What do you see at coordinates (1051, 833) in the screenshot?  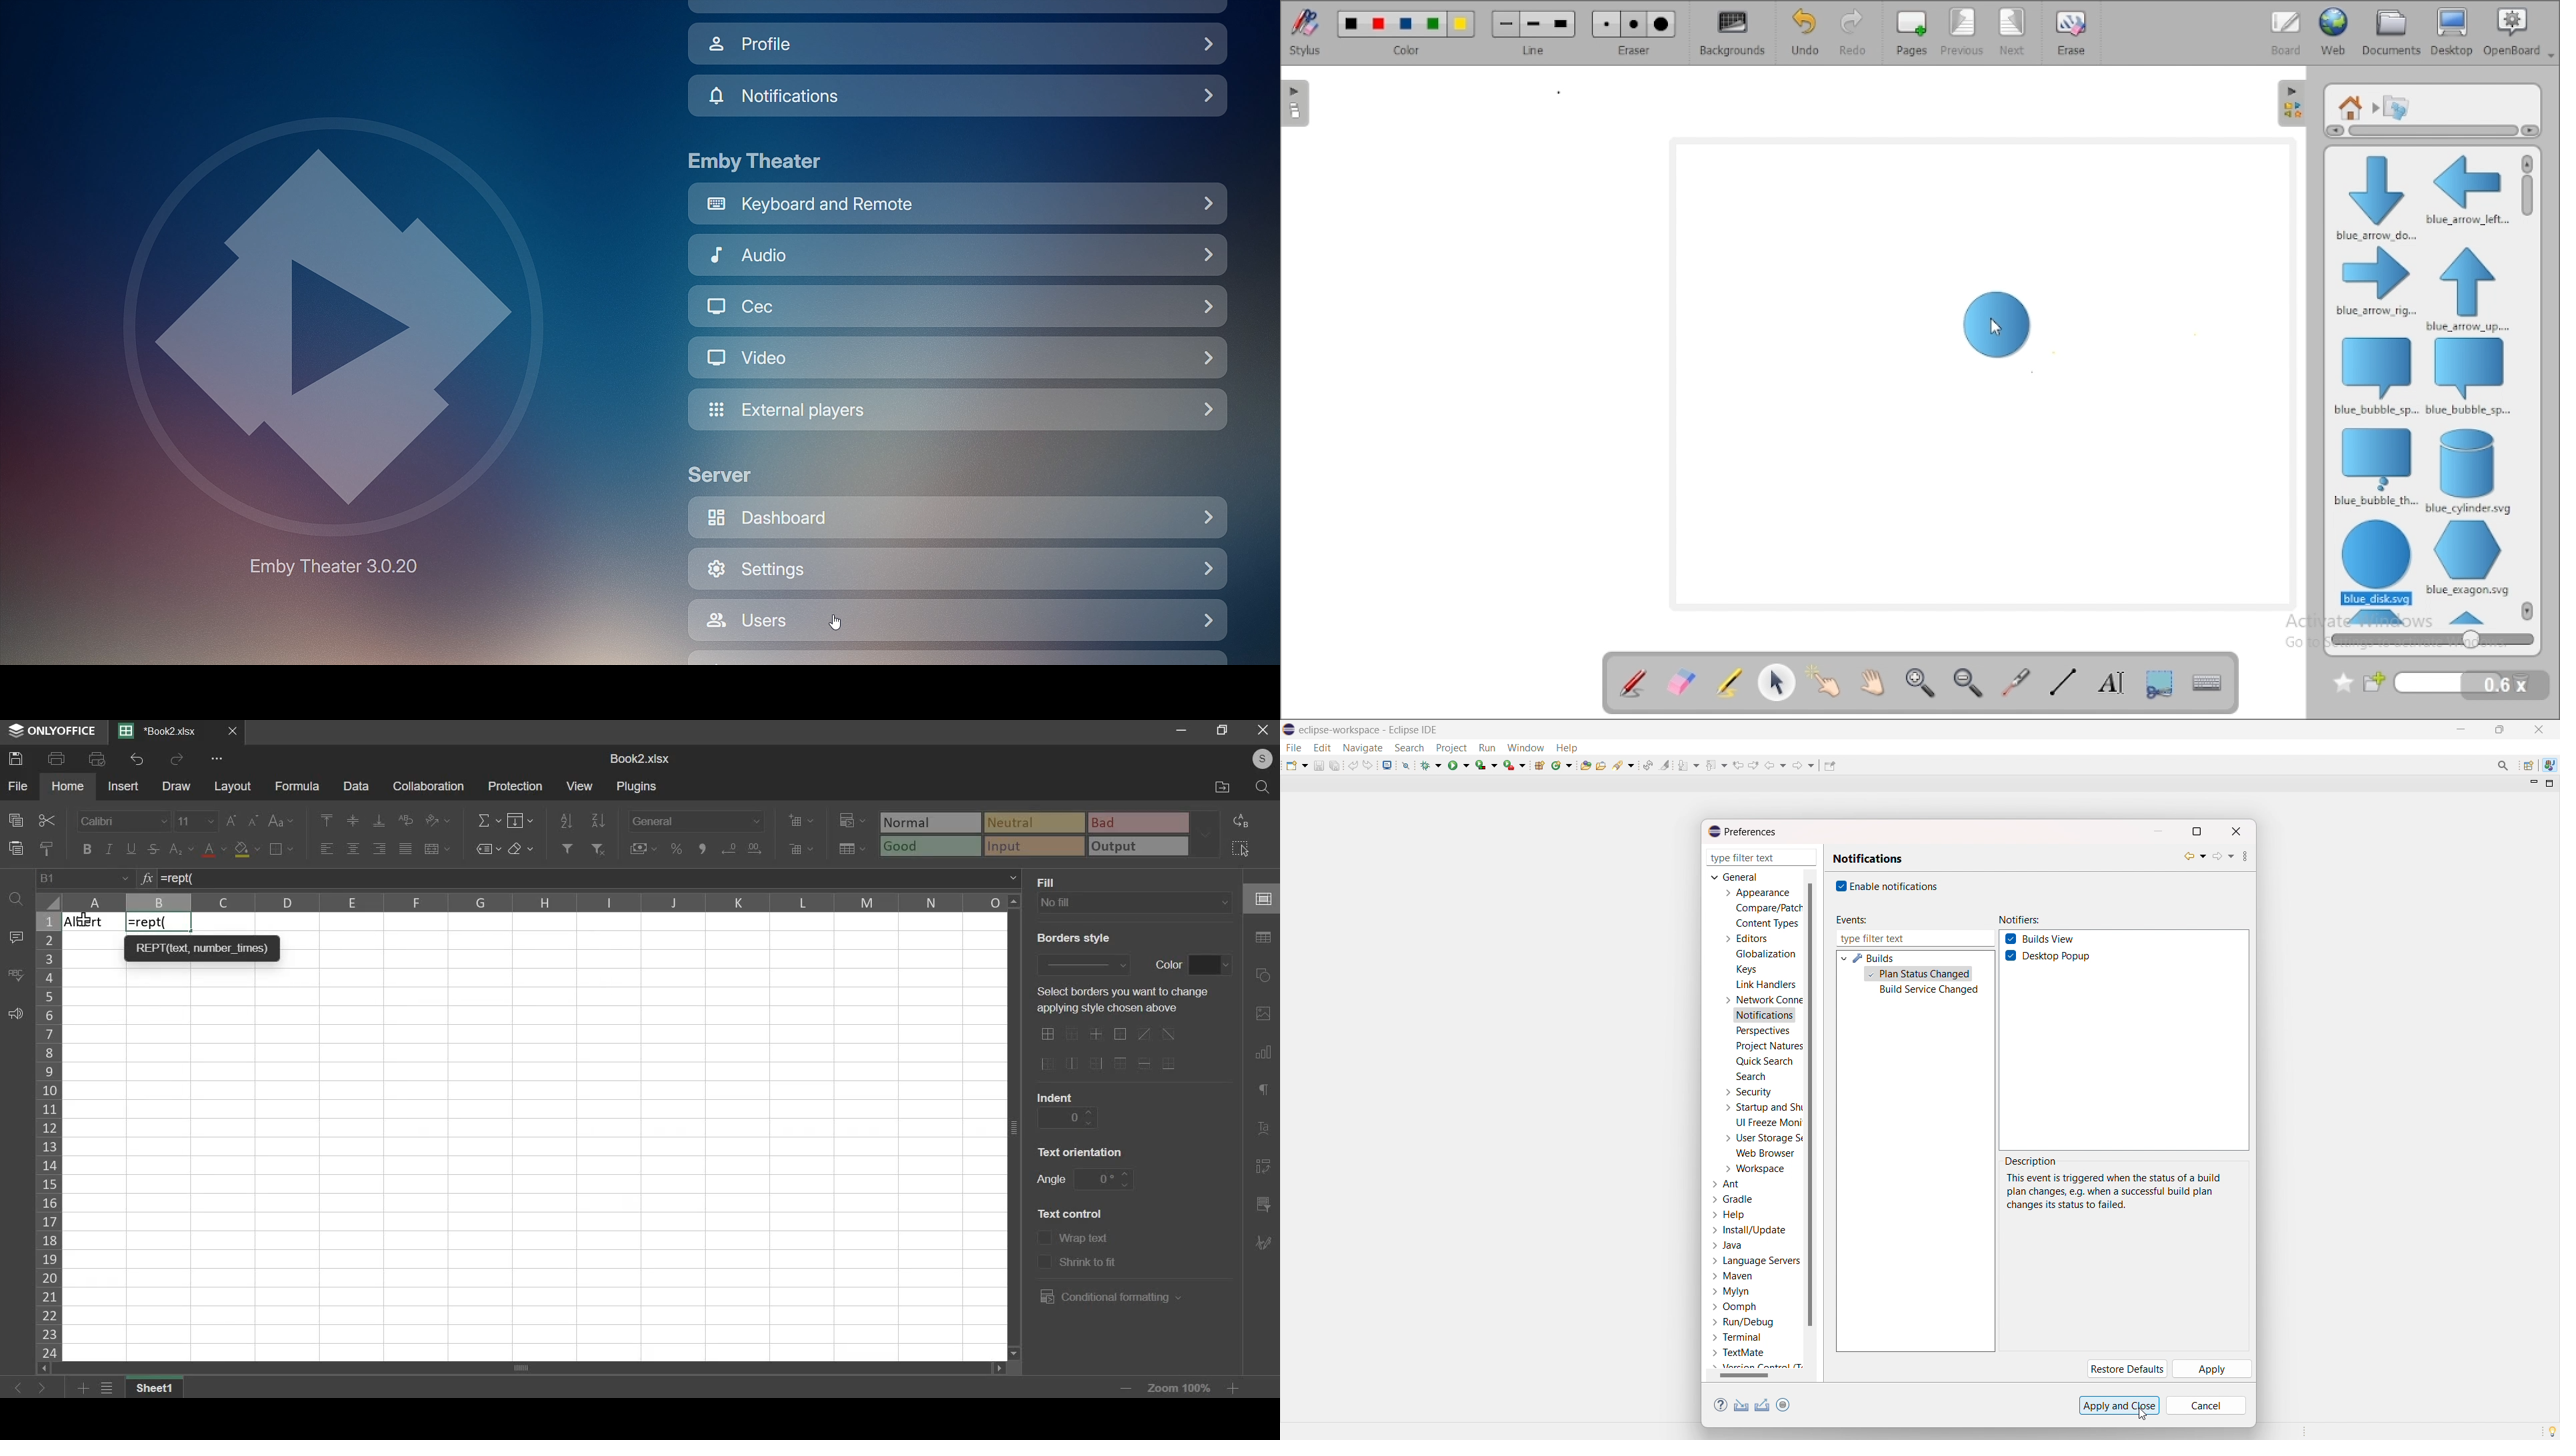 I see `type` at bounding box center [1051, 833].